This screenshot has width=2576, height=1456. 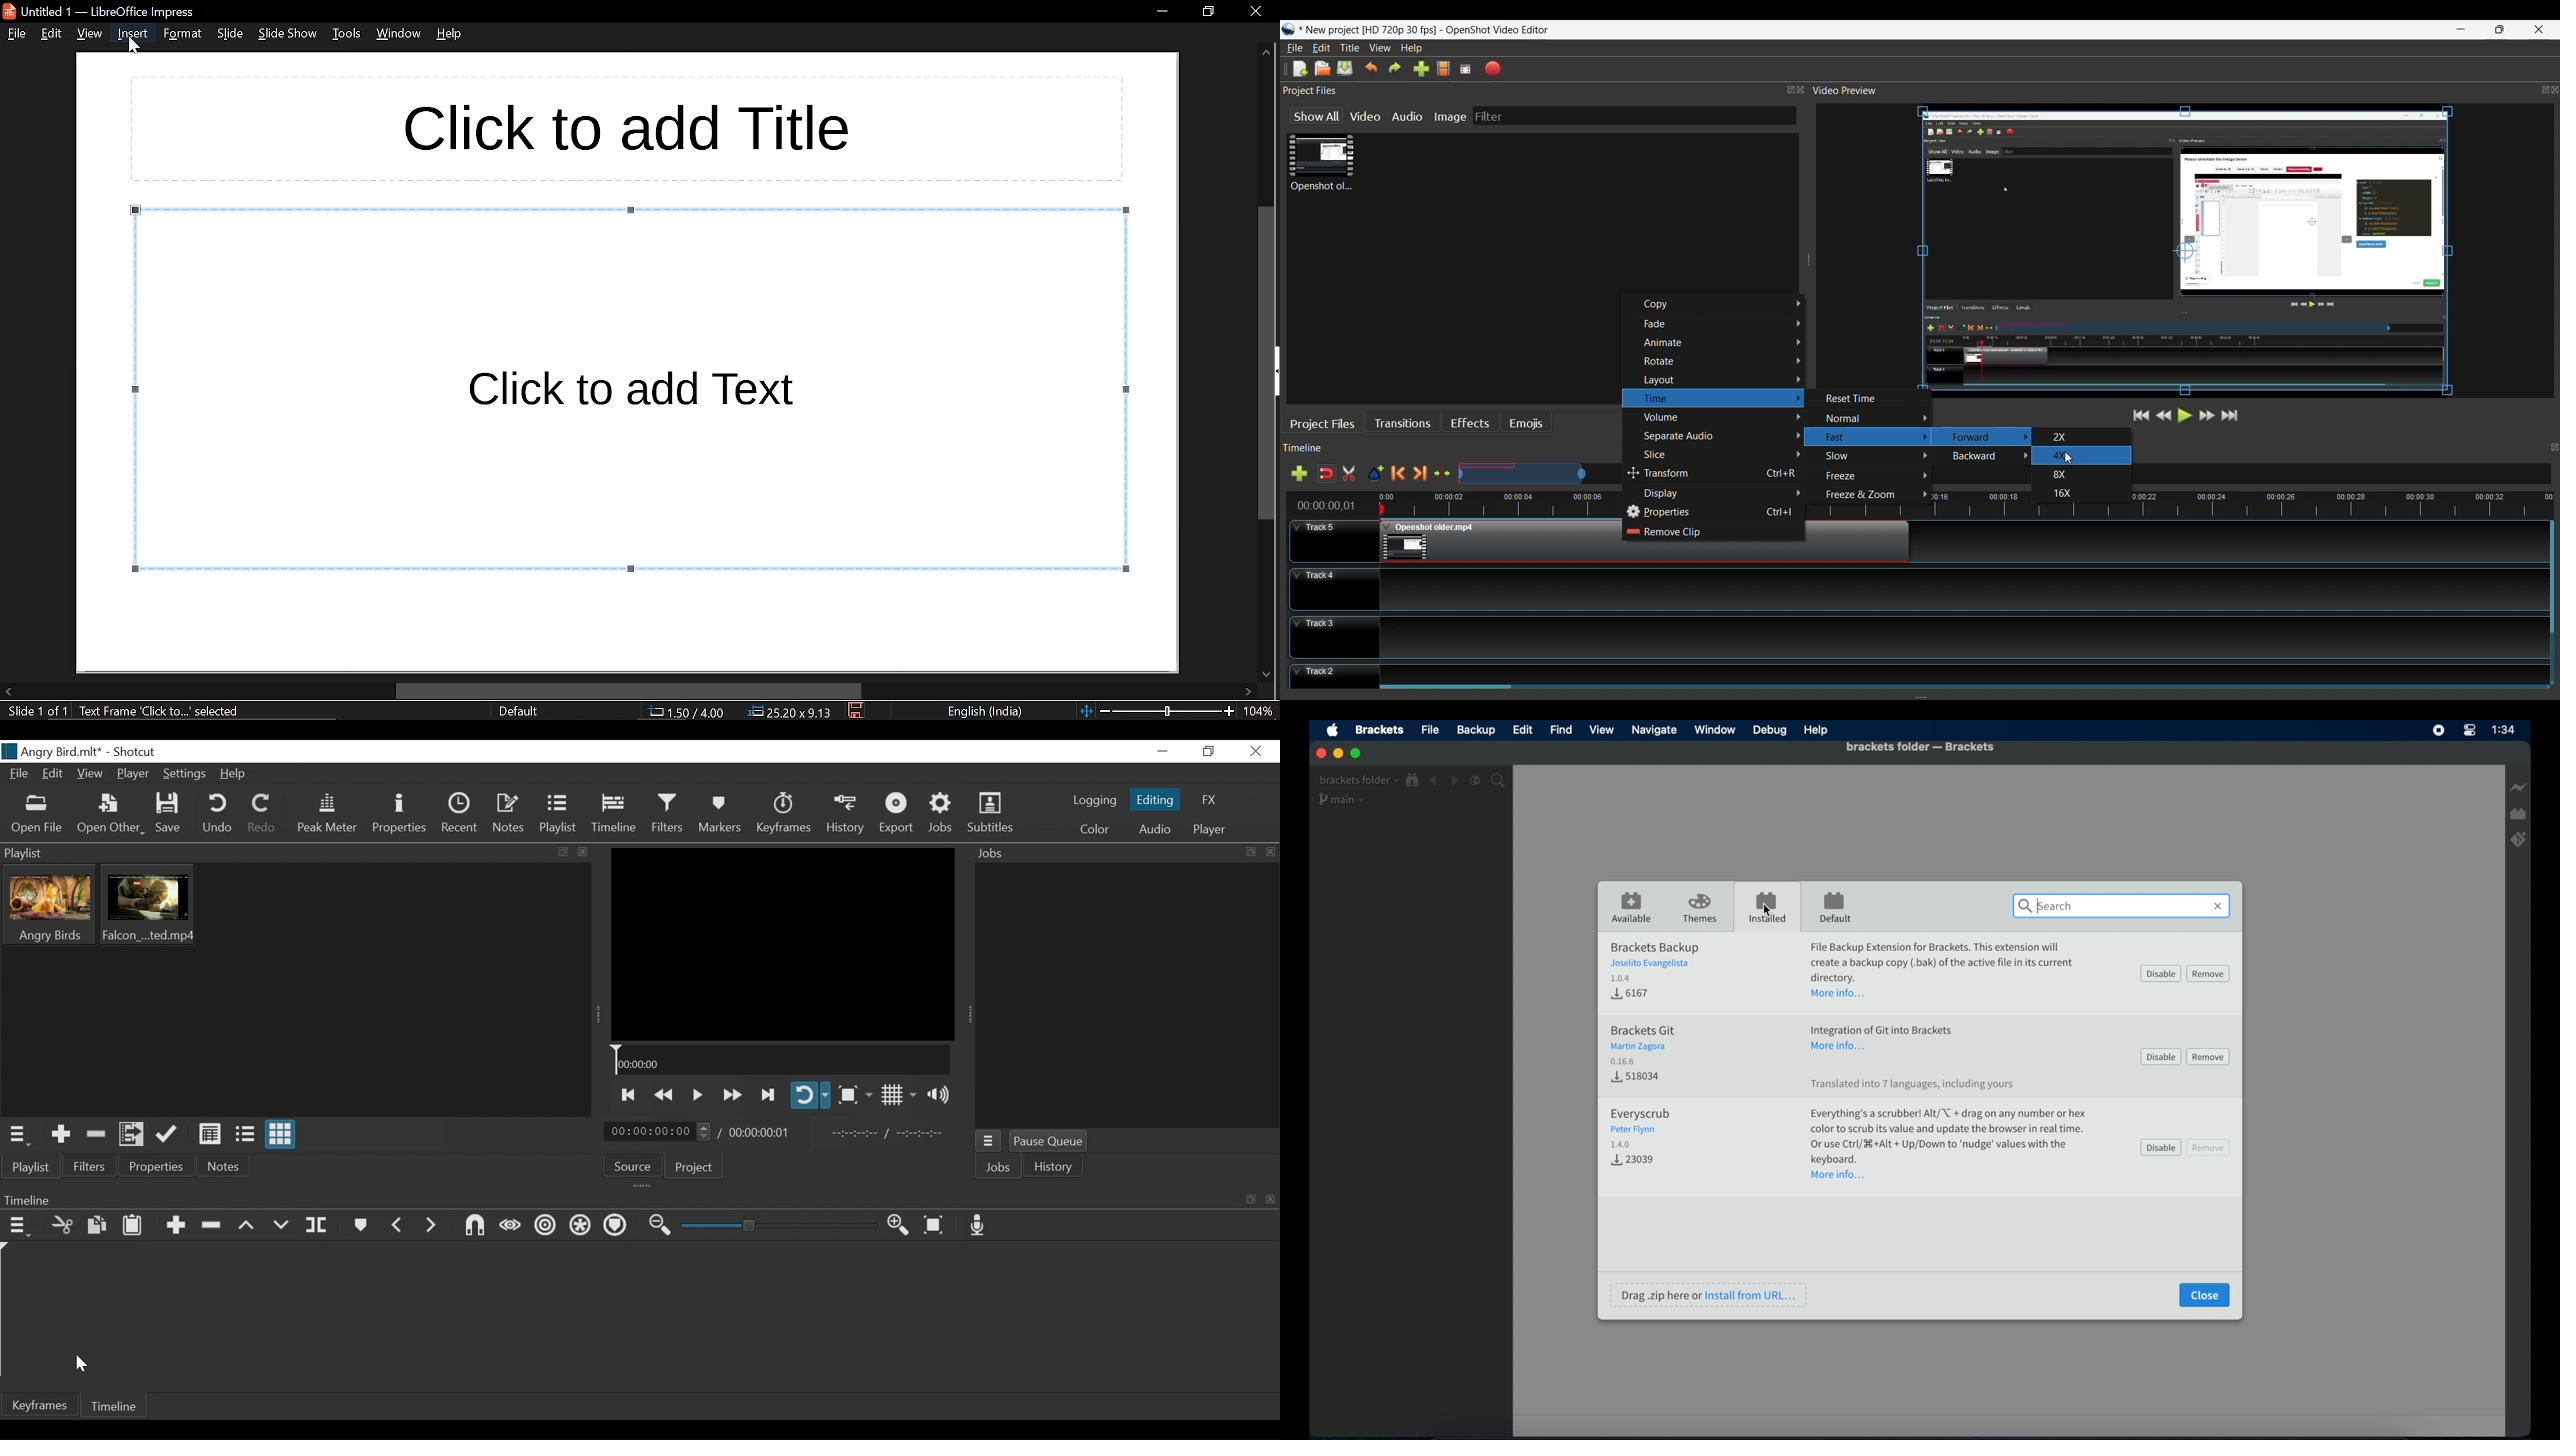 What do you see at coordinates (1489, 116) in the screenshot?
I see `Filter` at bounding box center [1489, 116].